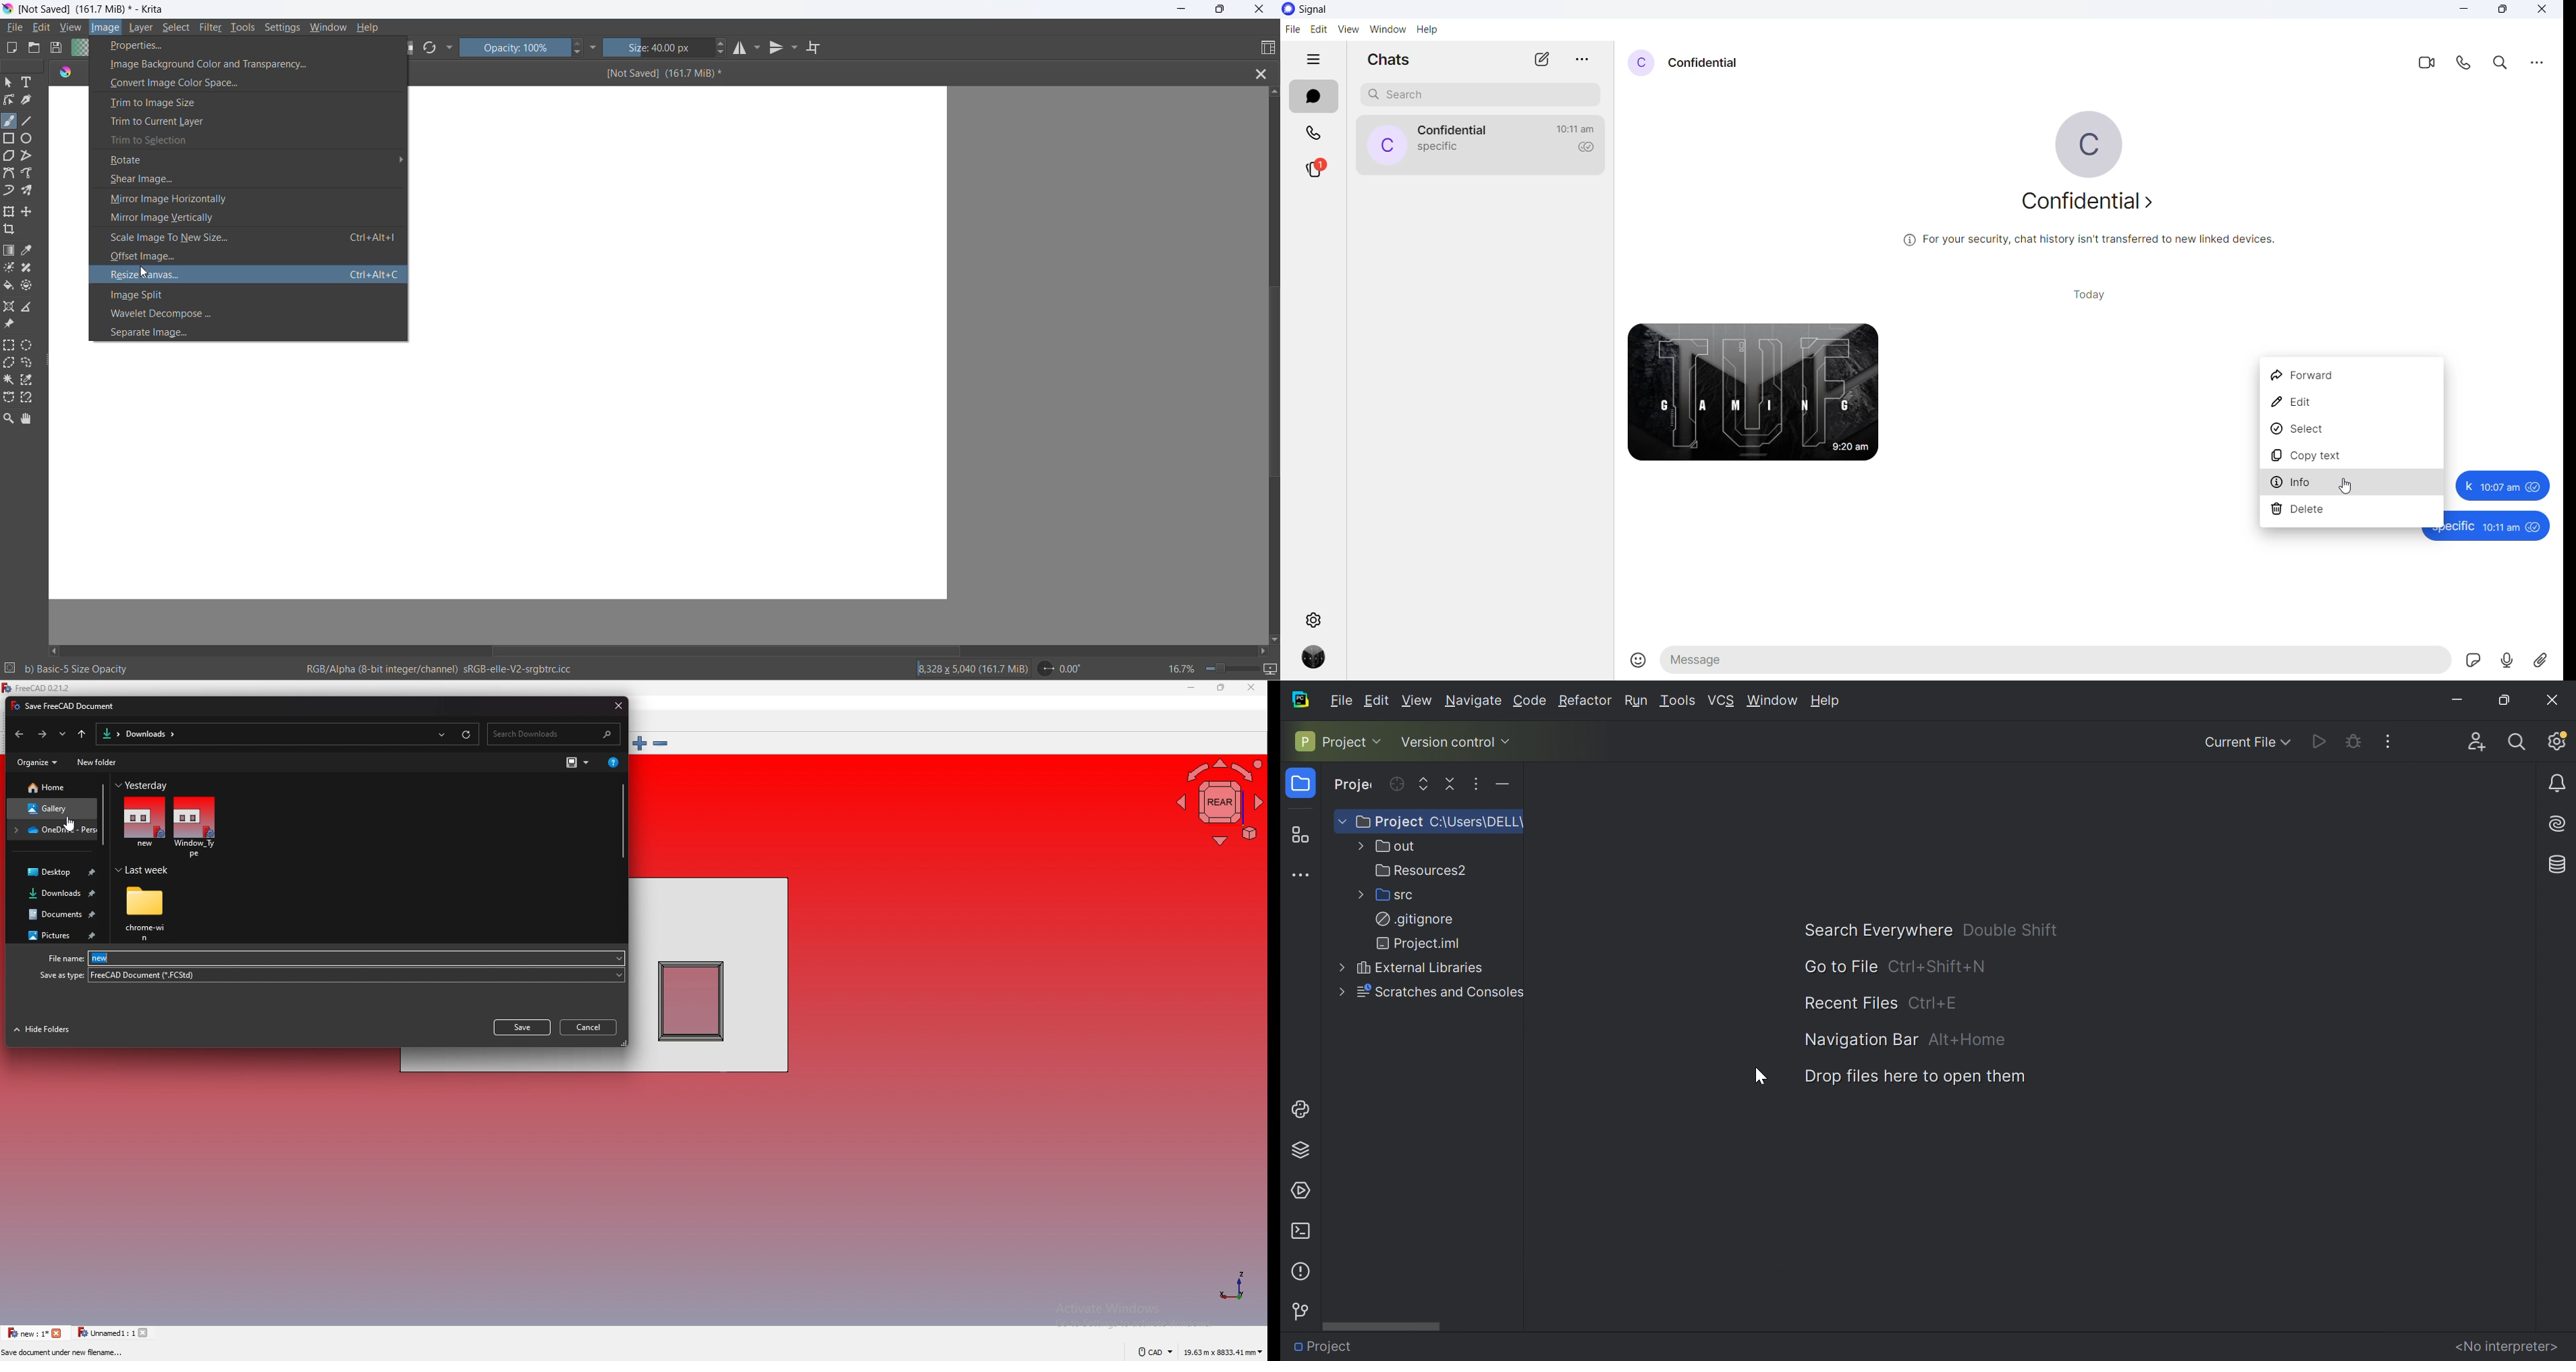 Image resolution: width=2576 pixels, height=1372 pixels. Describe the element at coordinates (1678, 701) in the screenshot. I see `Tools` at that location.